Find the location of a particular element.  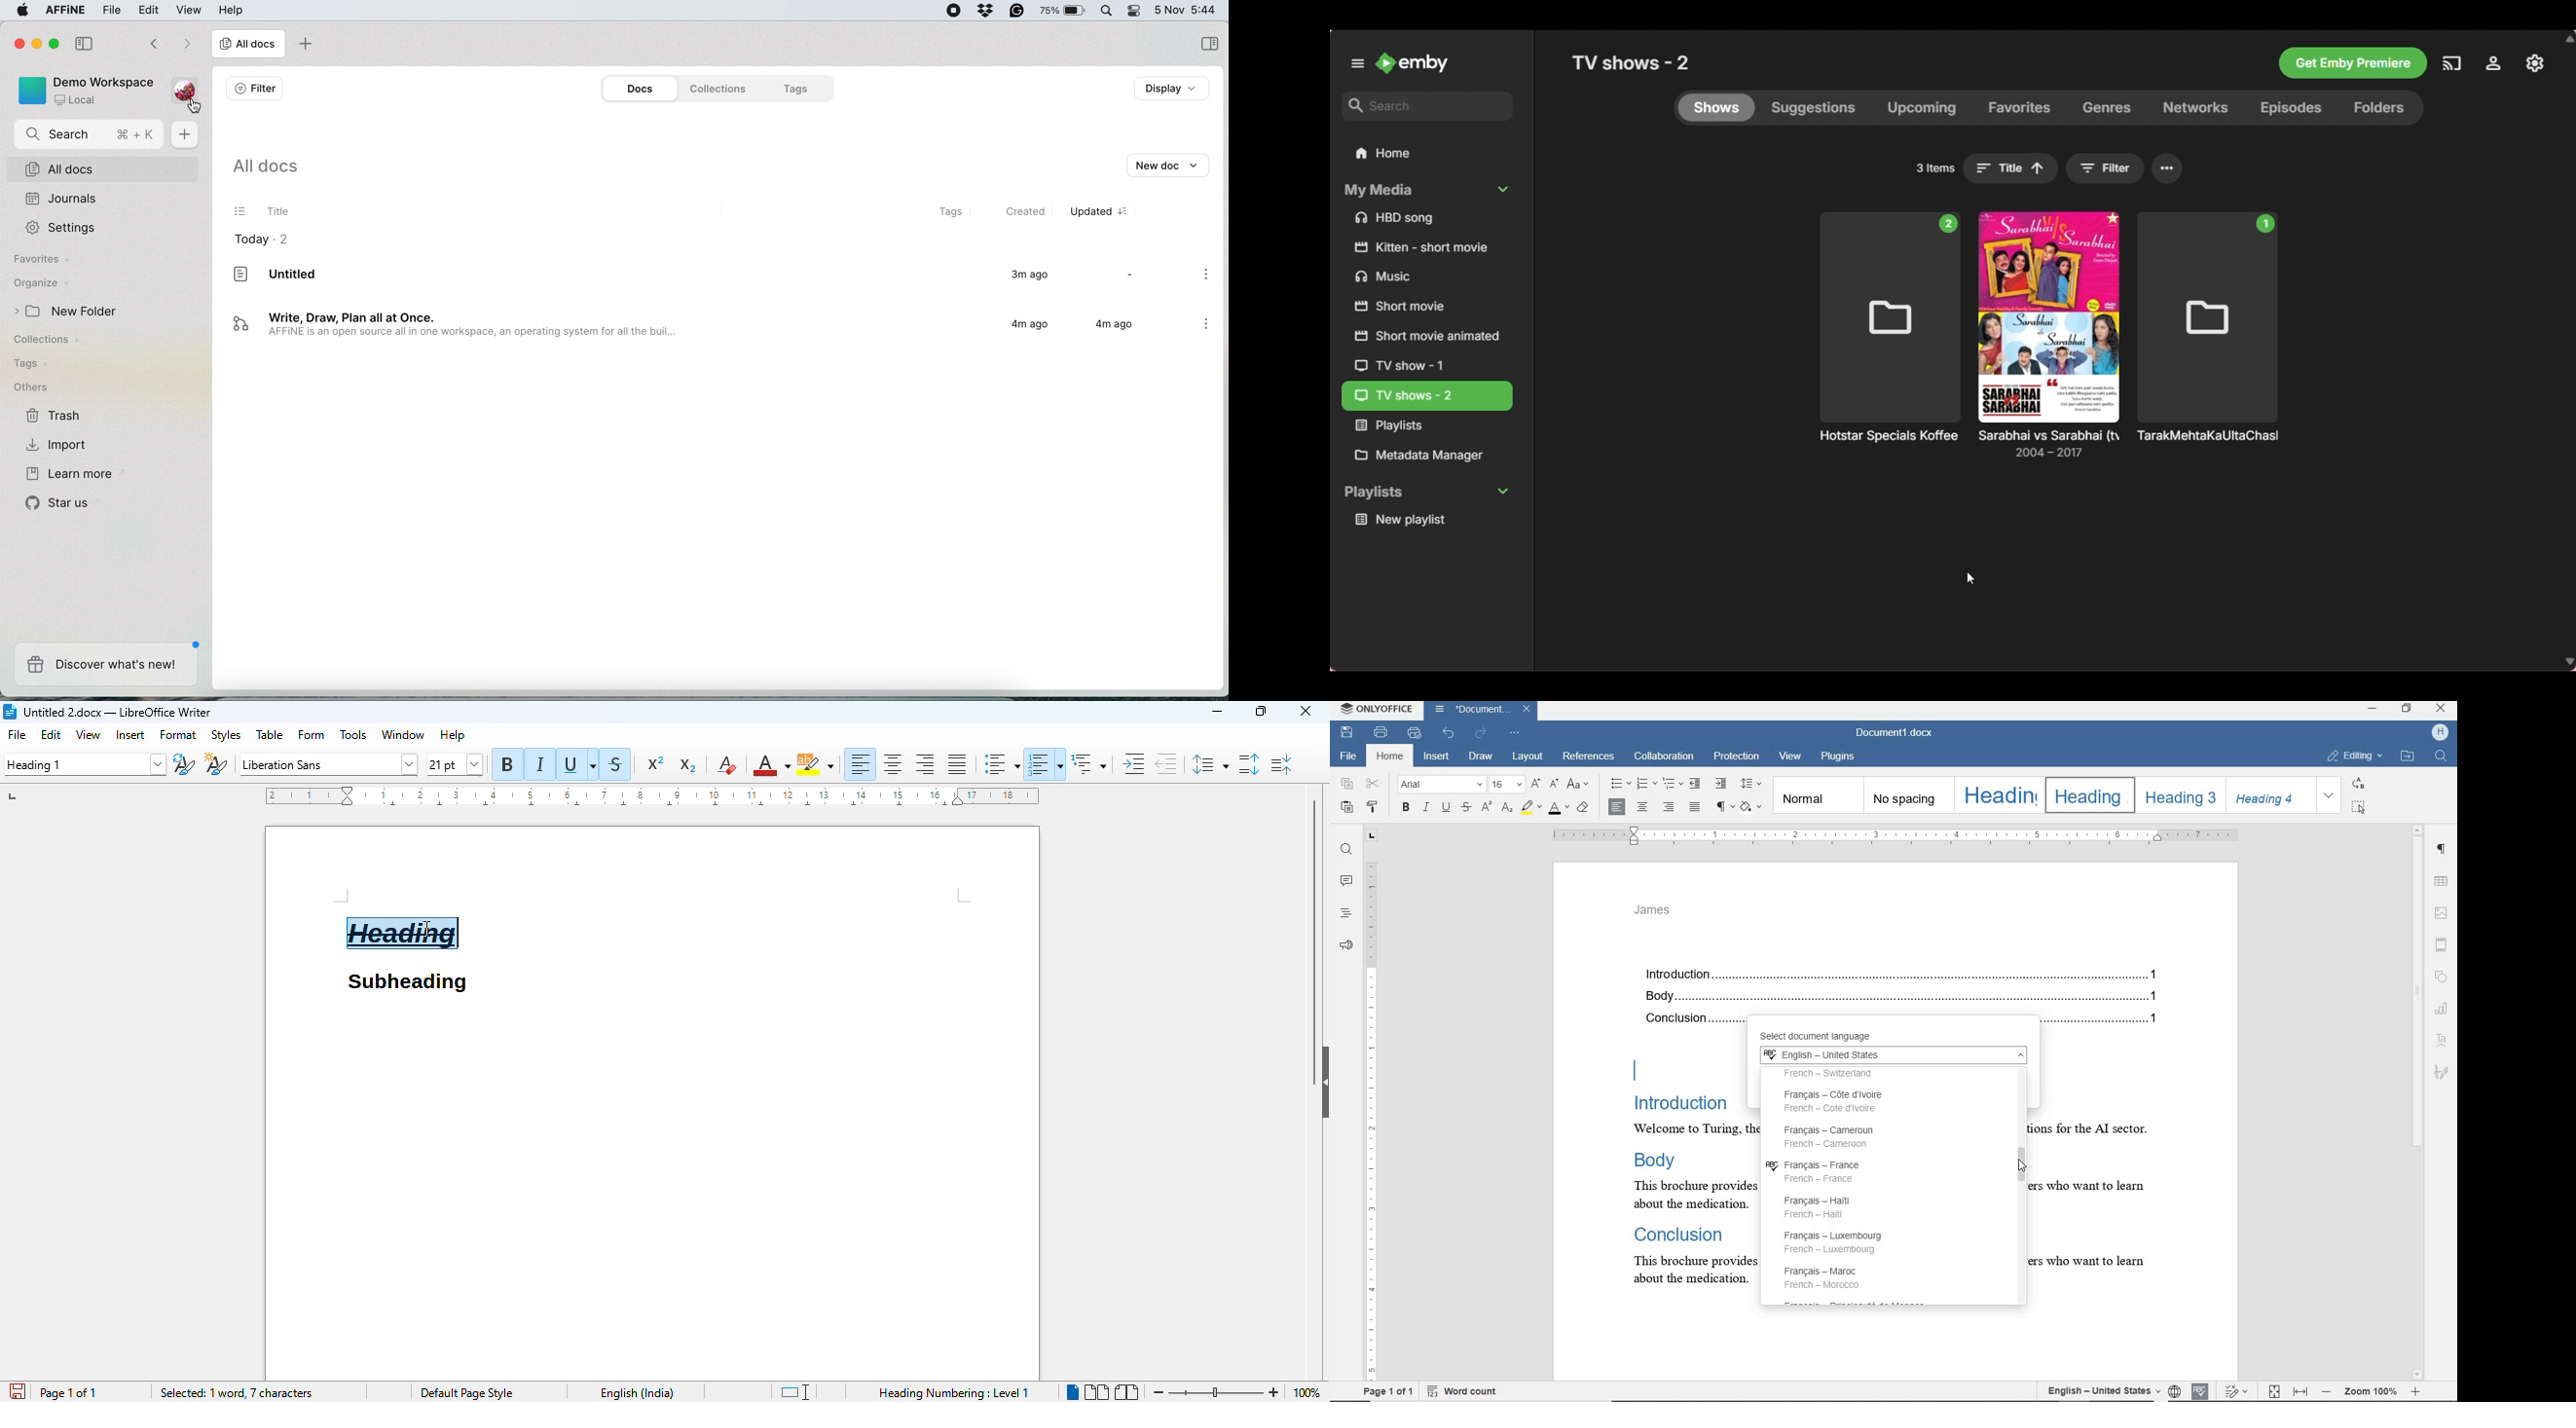

François - France is located at coordinates (1821, 1171).